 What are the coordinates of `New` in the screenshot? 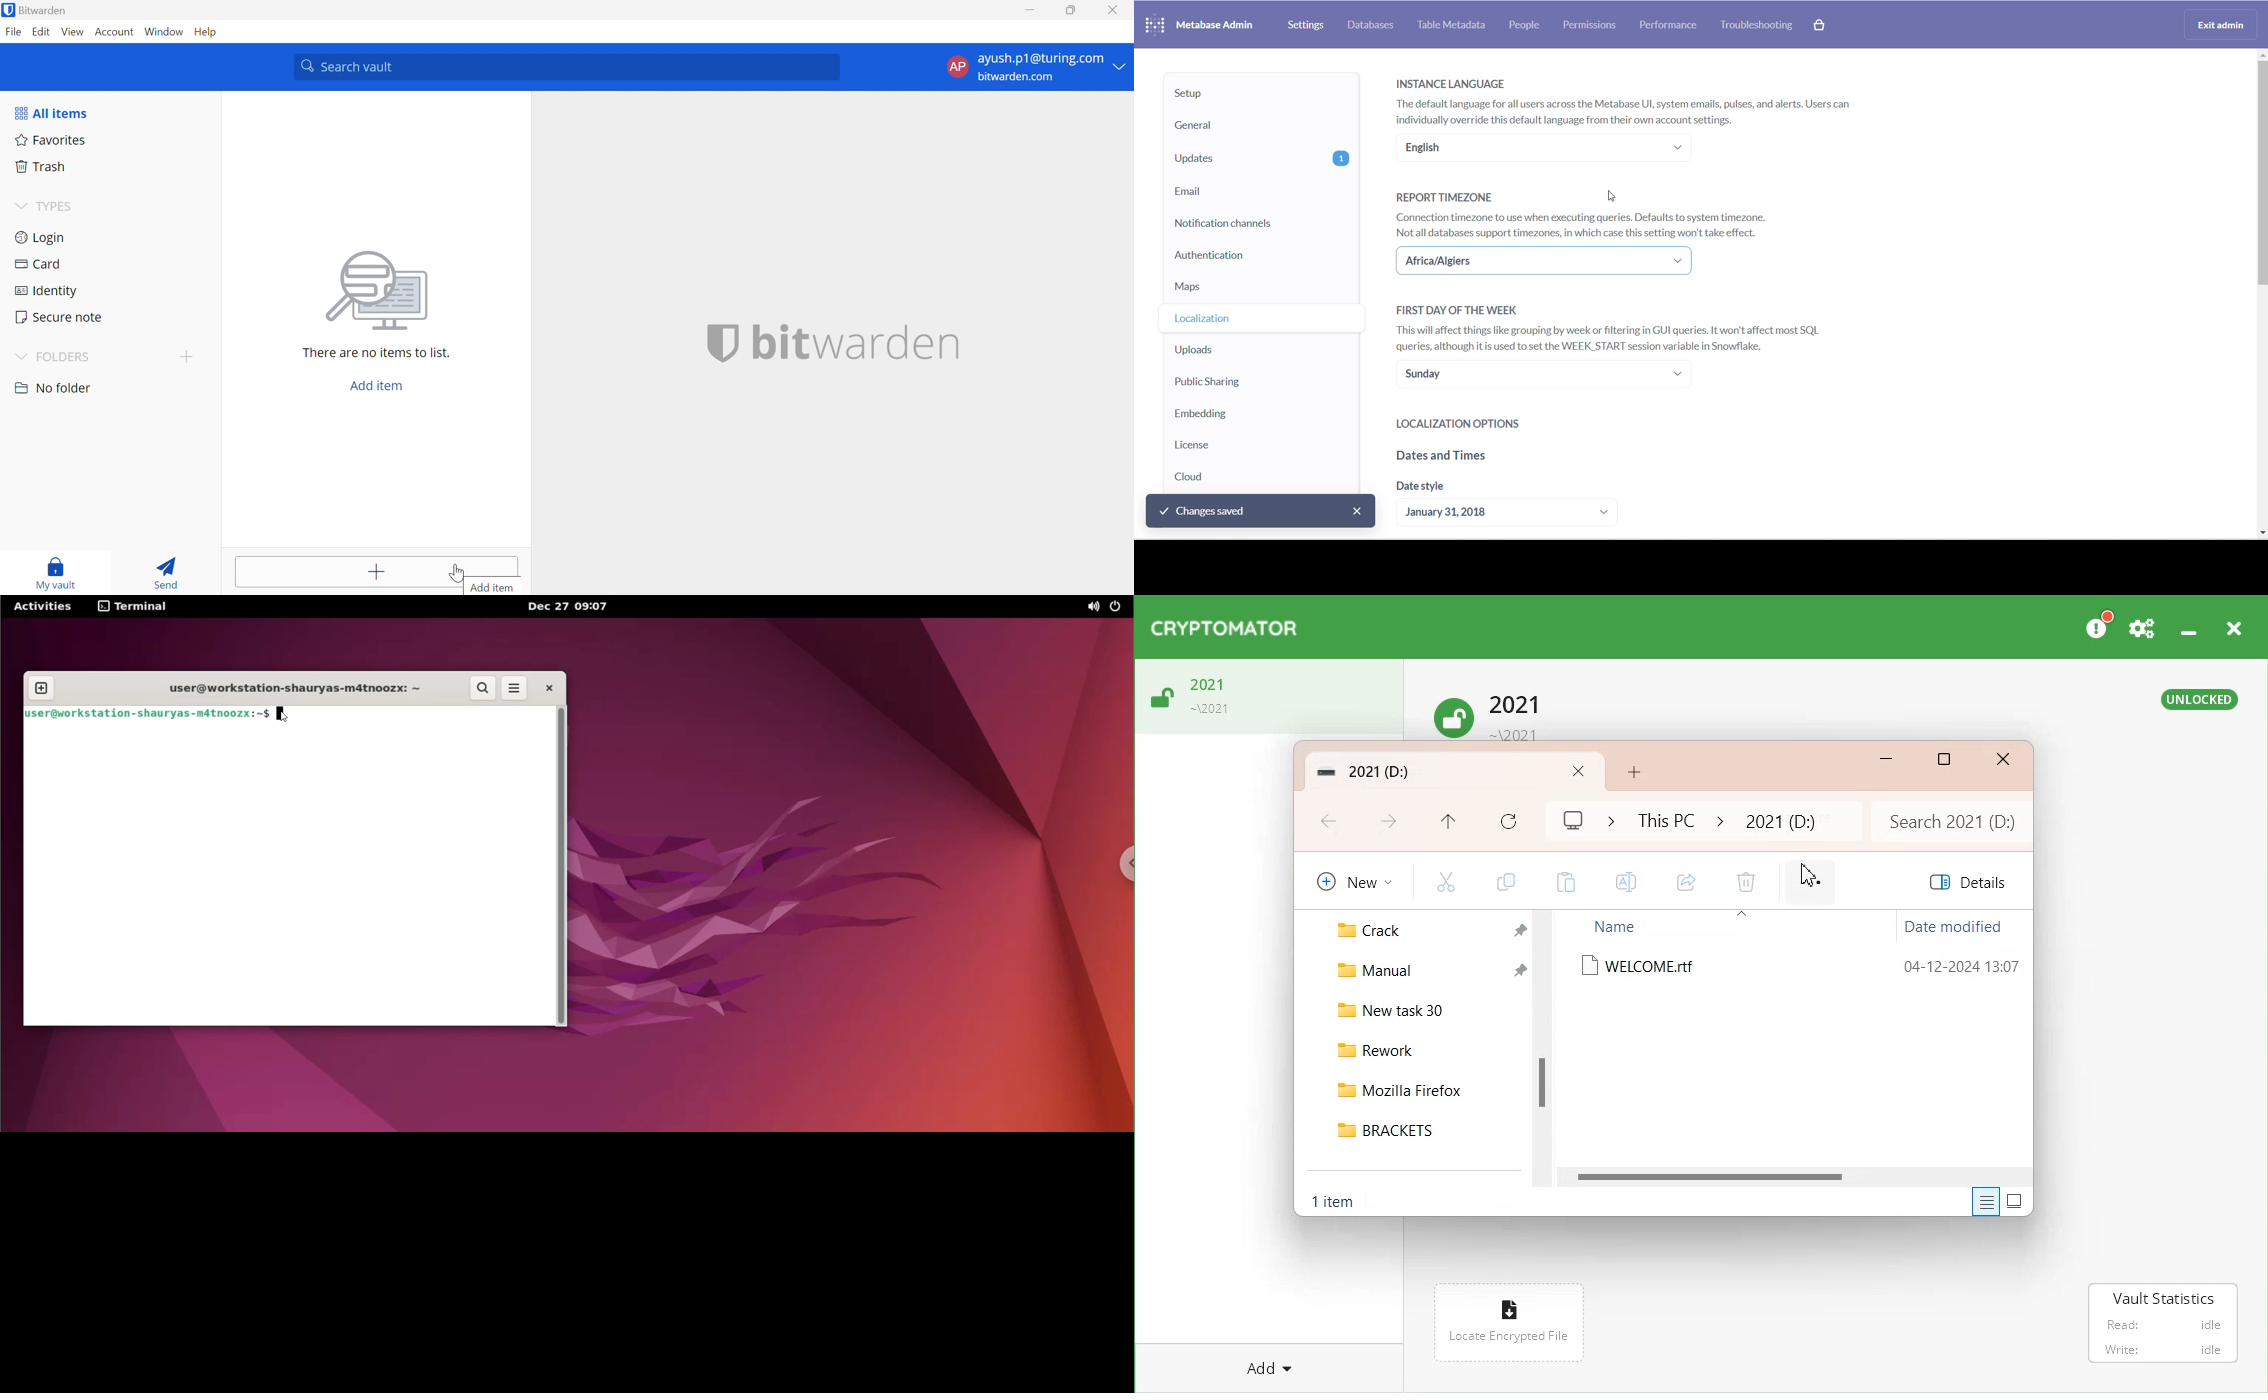 It's located at (1354, 881).